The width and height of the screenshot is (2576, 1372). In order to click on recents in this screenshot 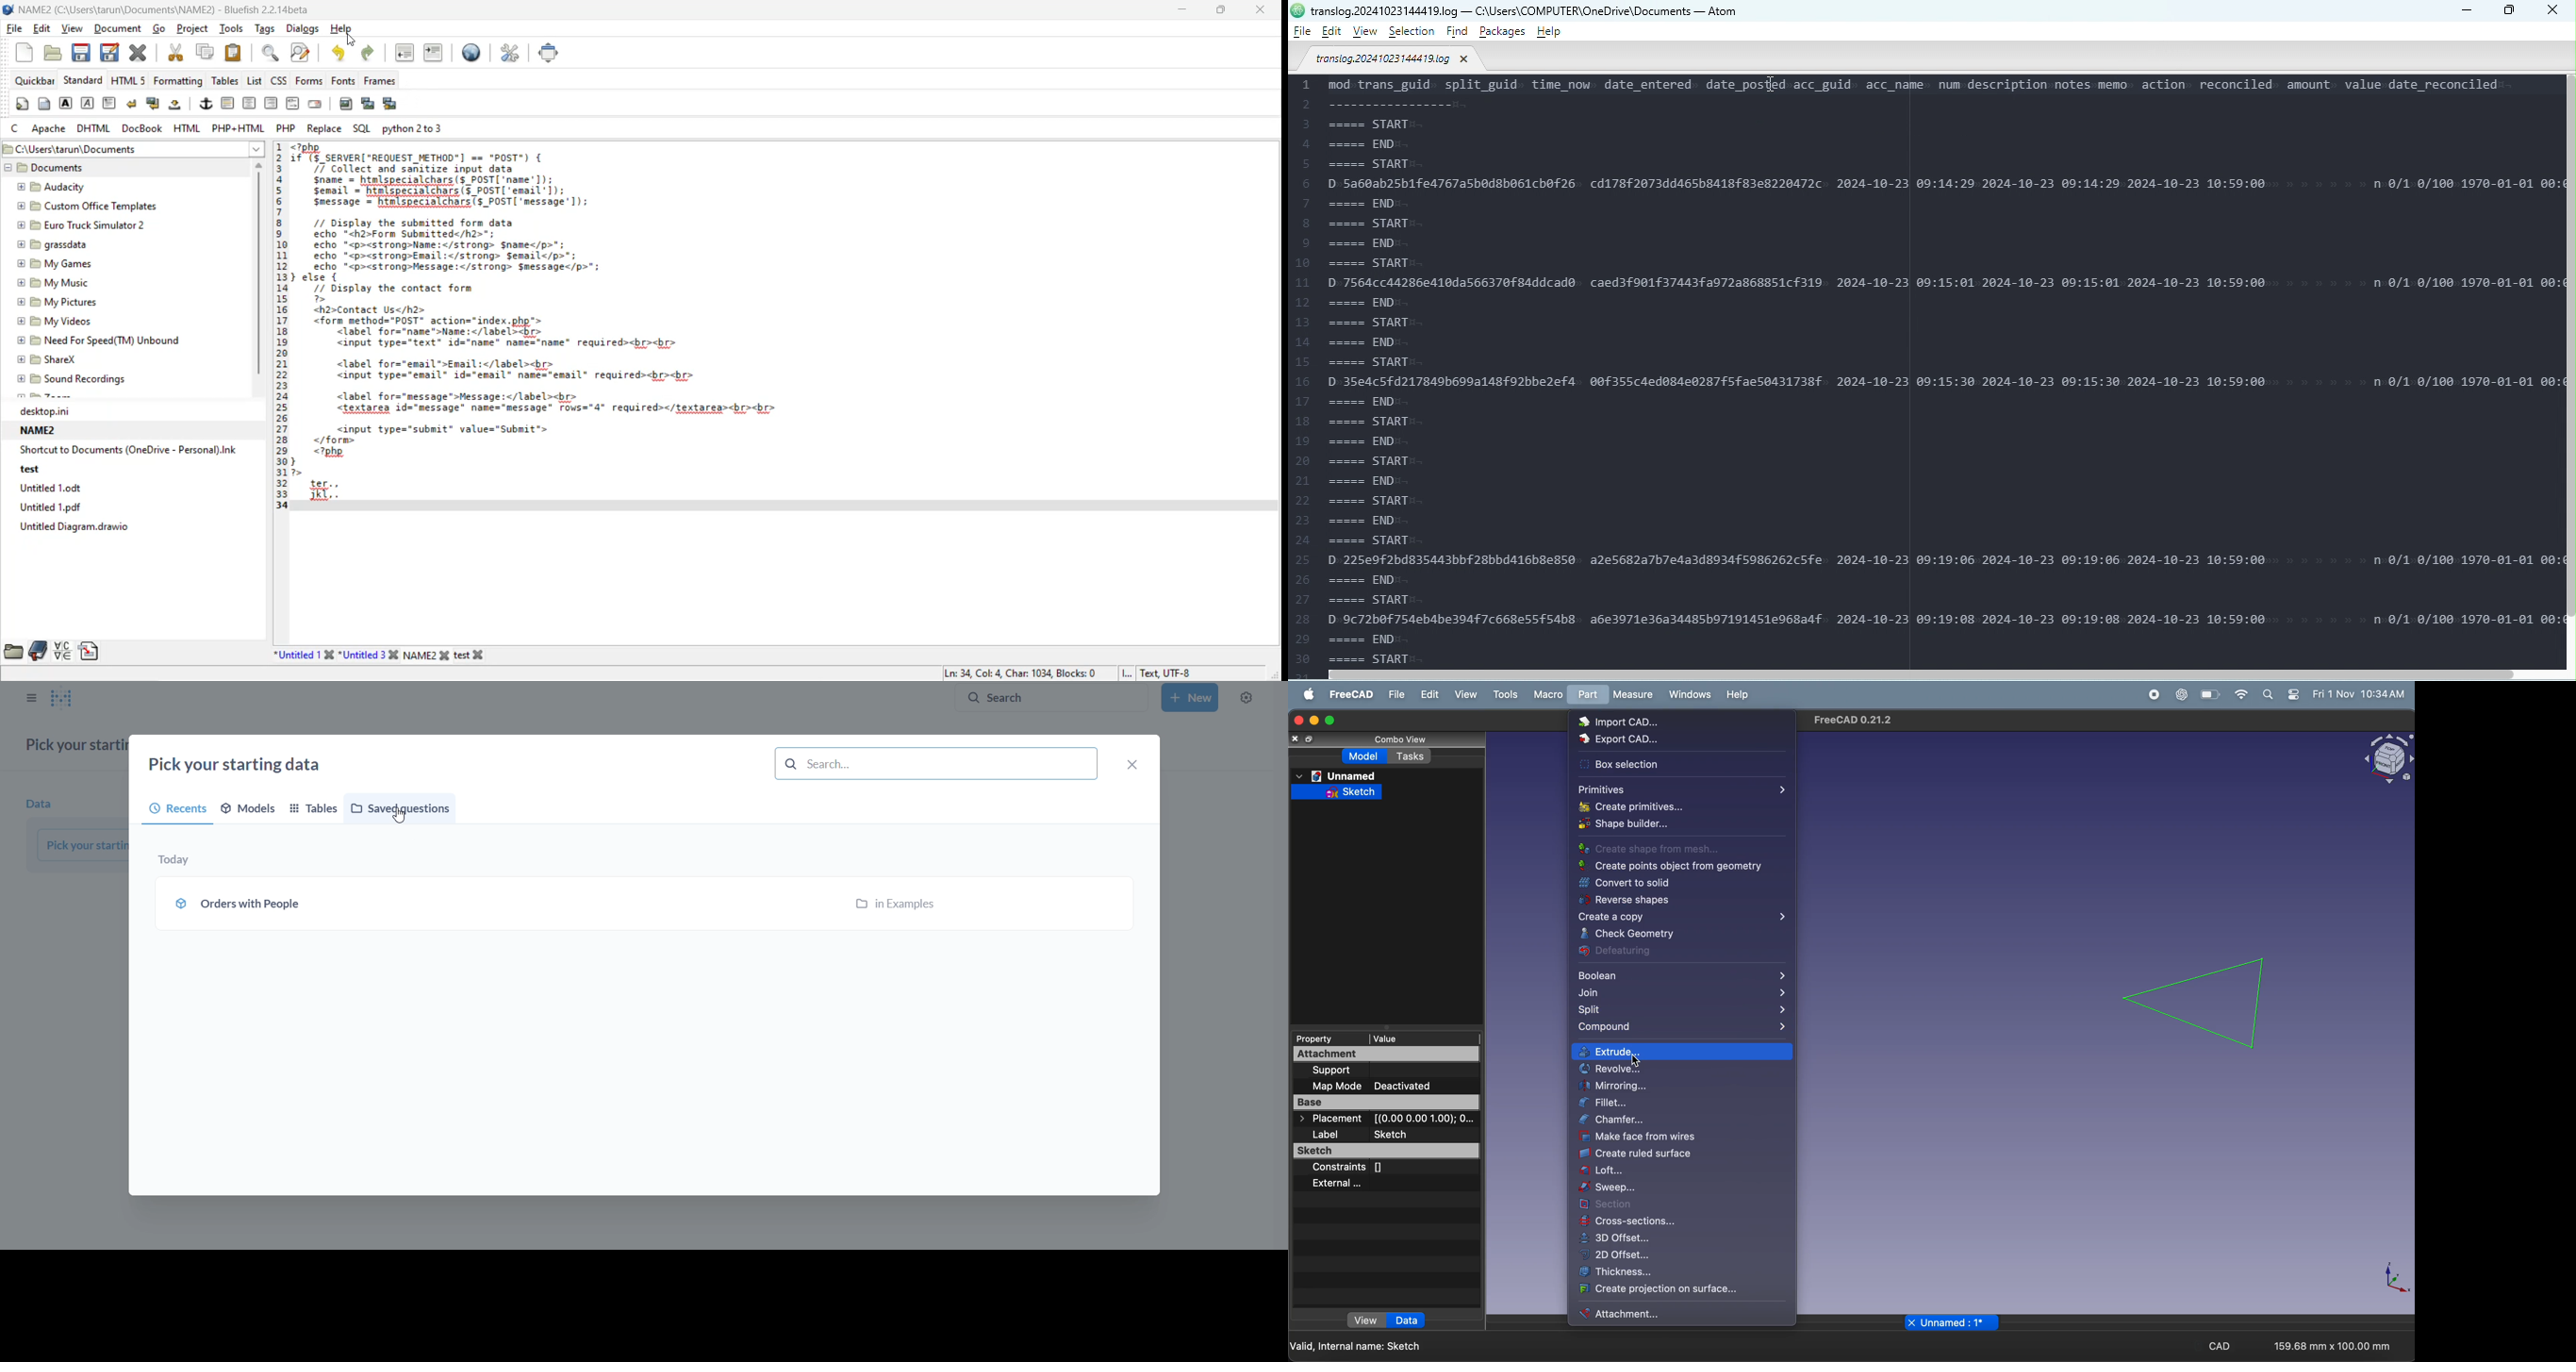, I will do `click(172, 809)`.